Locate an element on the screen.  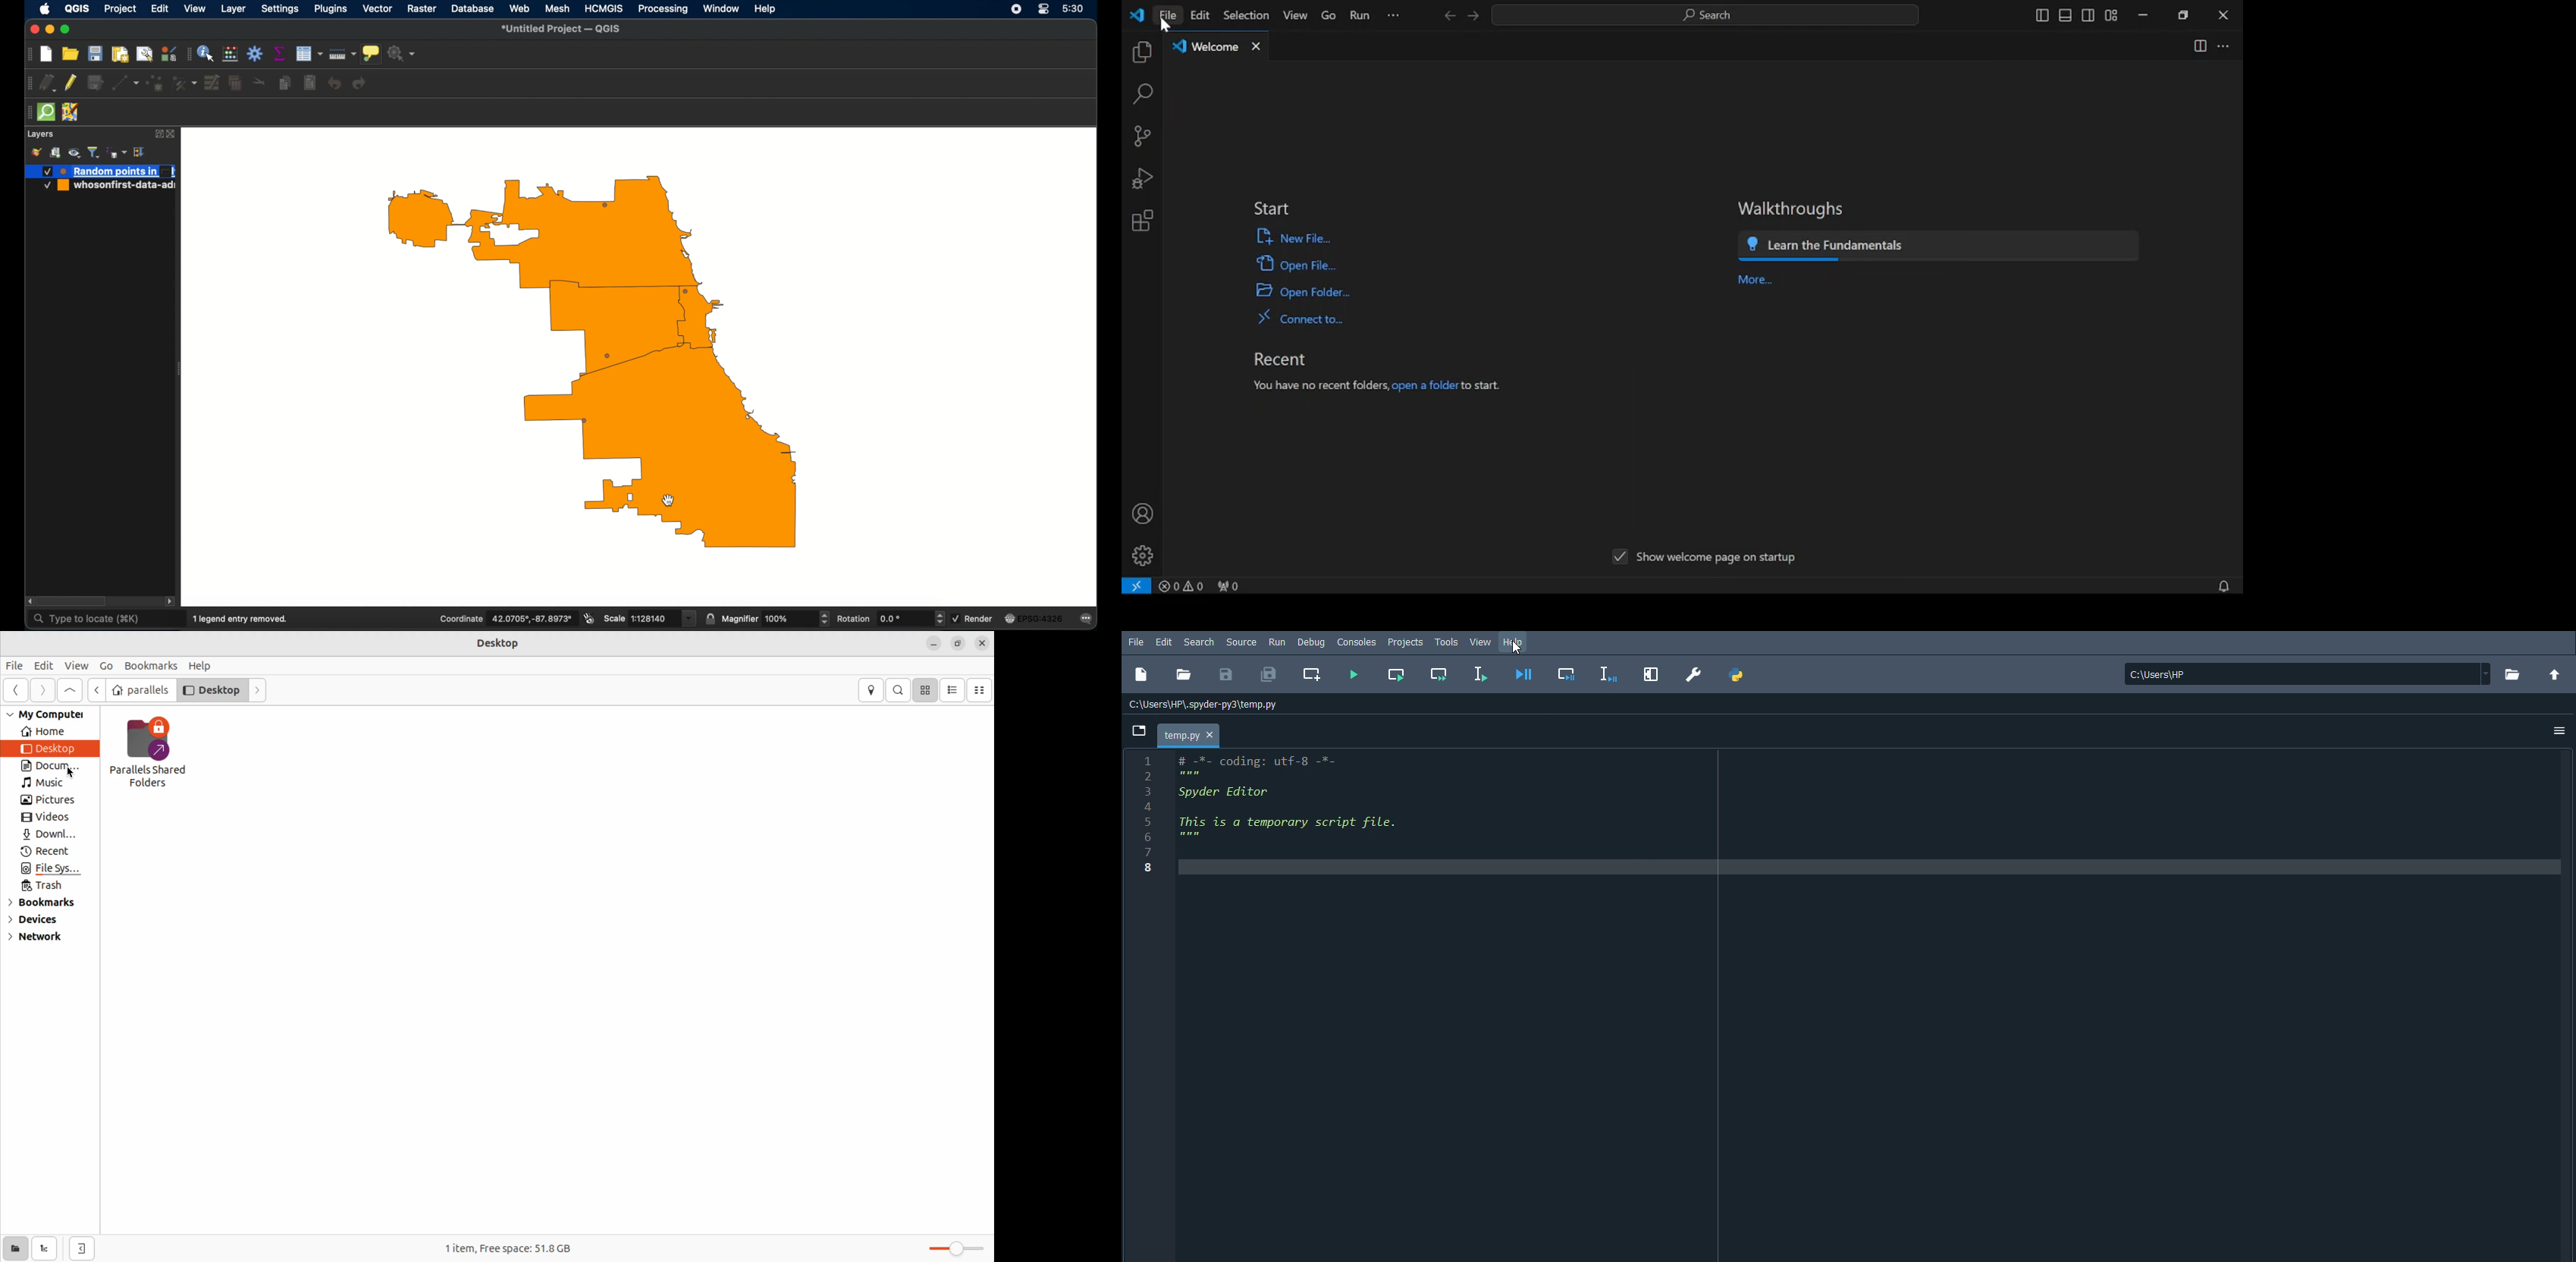
1 legend entry removed is located at coordinates (240, 619).